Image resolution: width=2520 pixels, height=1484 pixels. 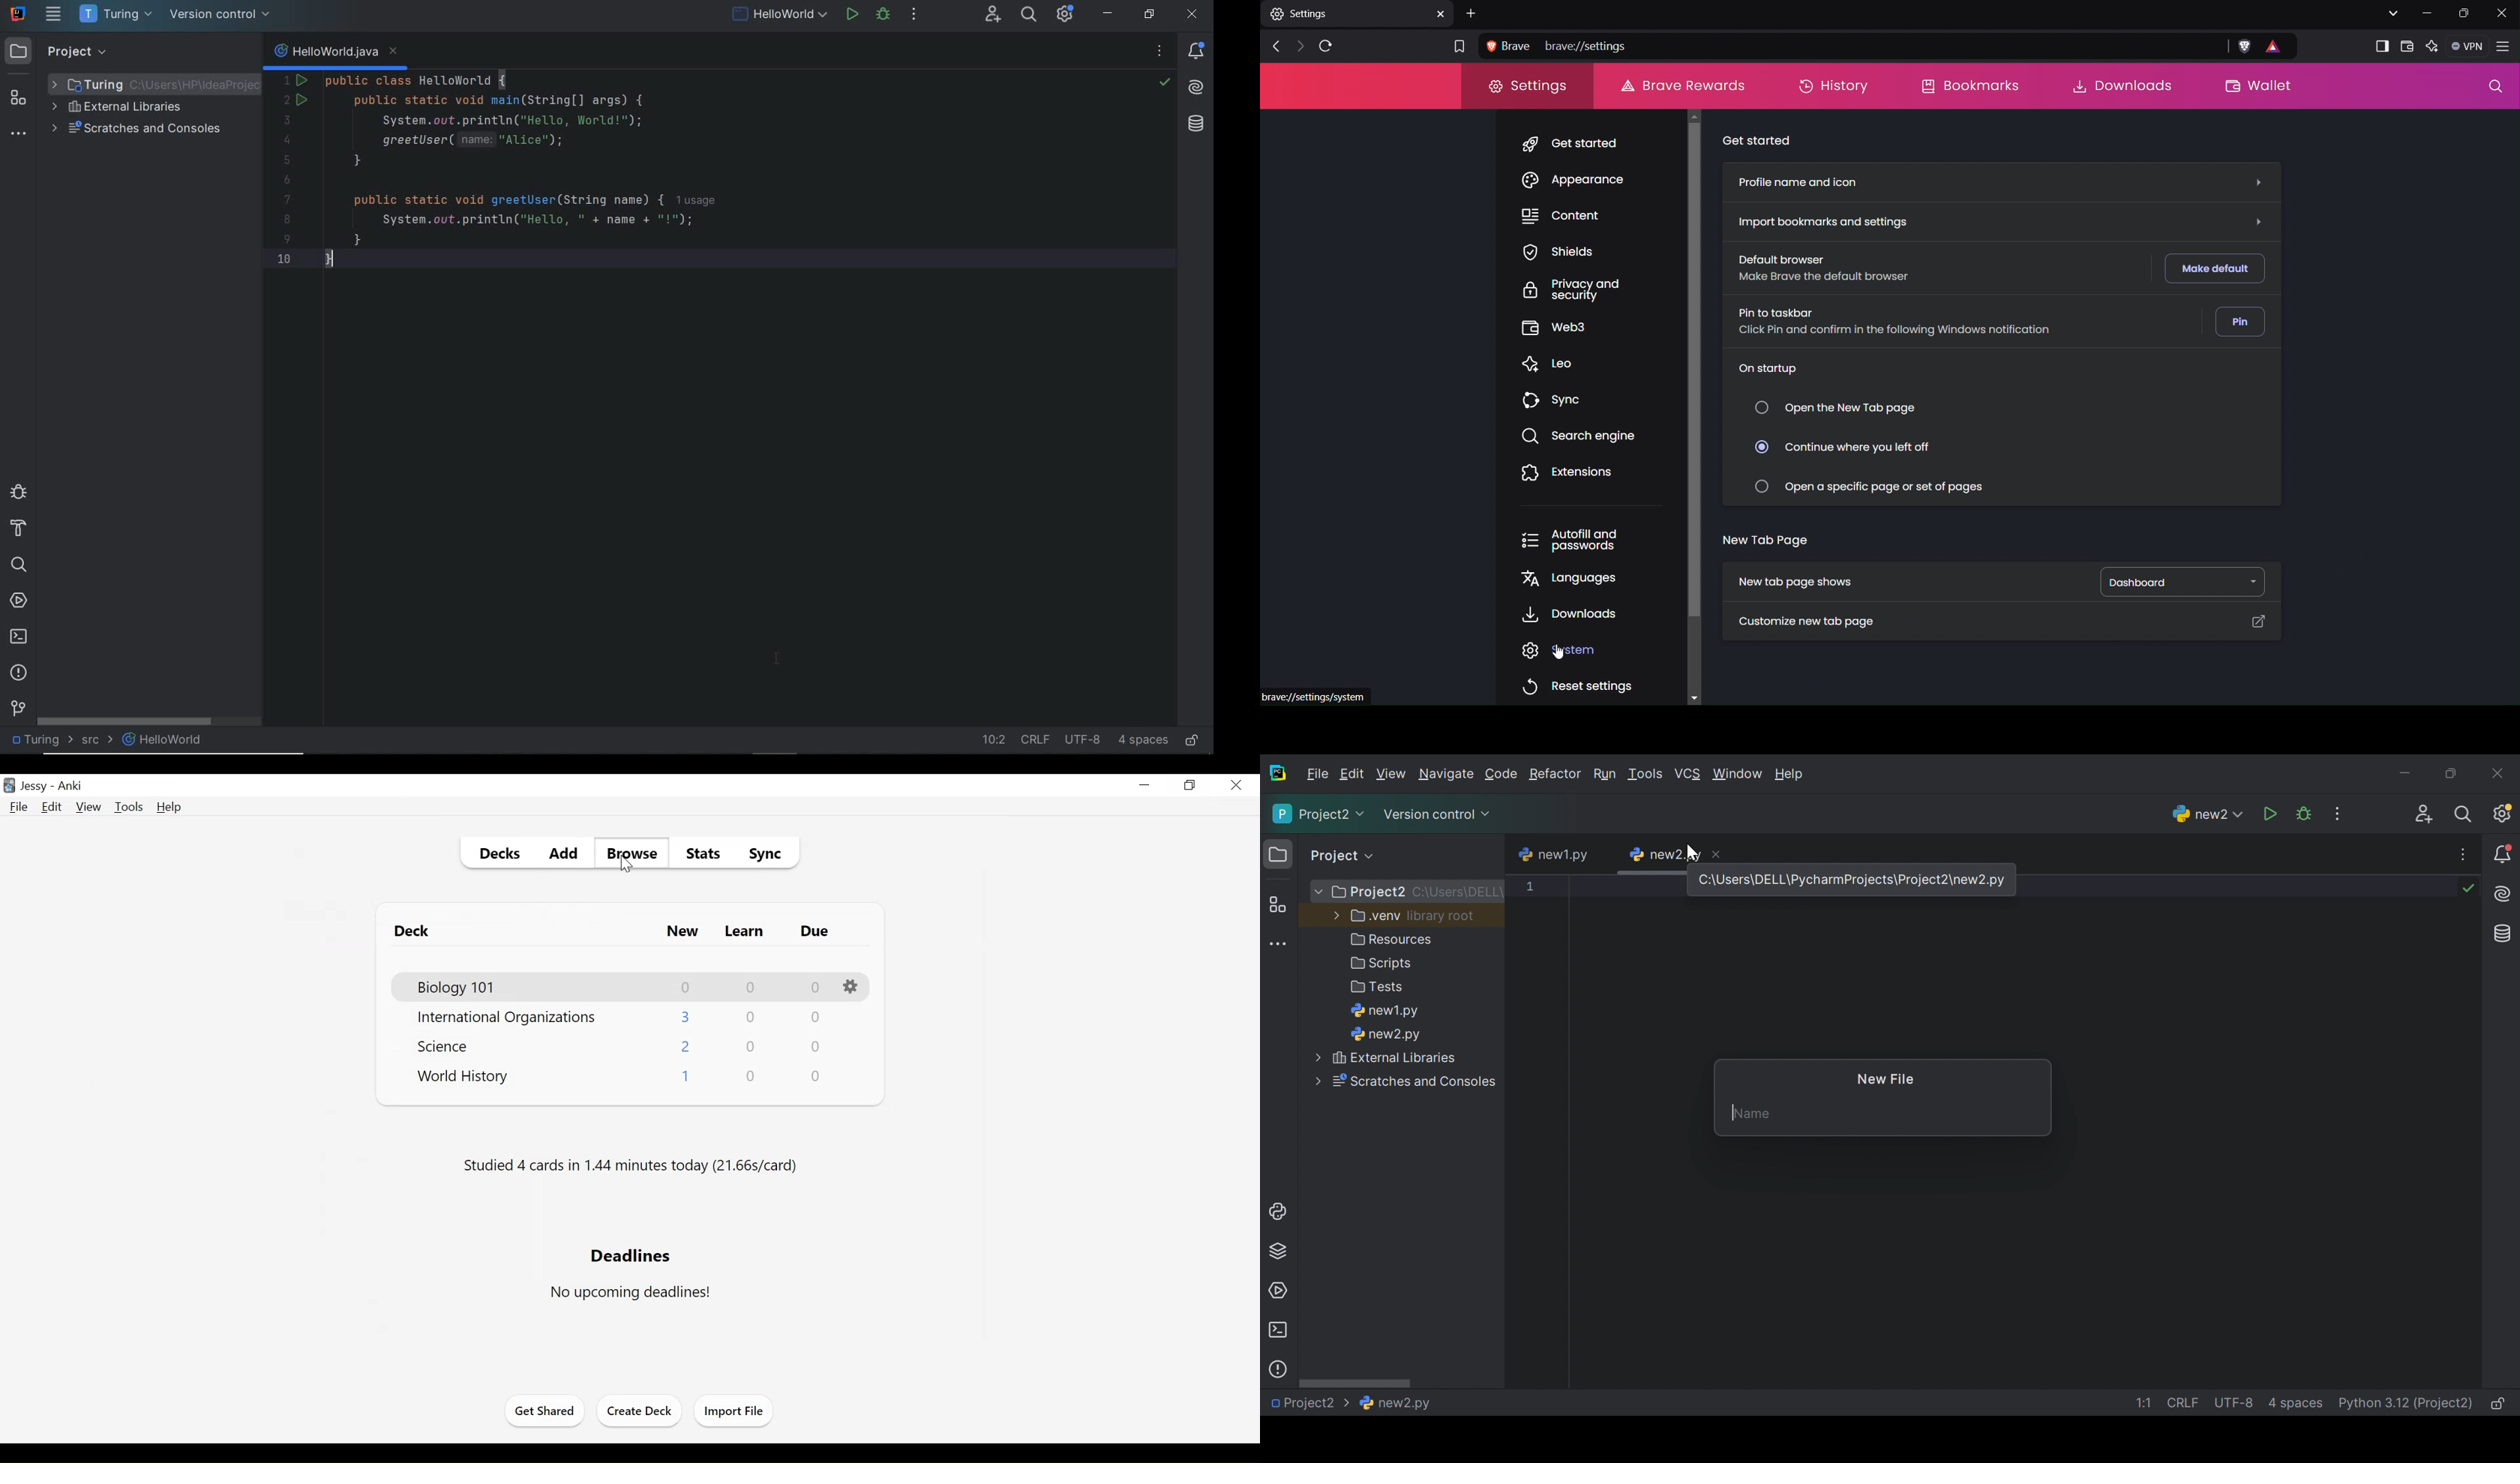 I want to click on Deck Name Count, so click(x=448, y=1047).